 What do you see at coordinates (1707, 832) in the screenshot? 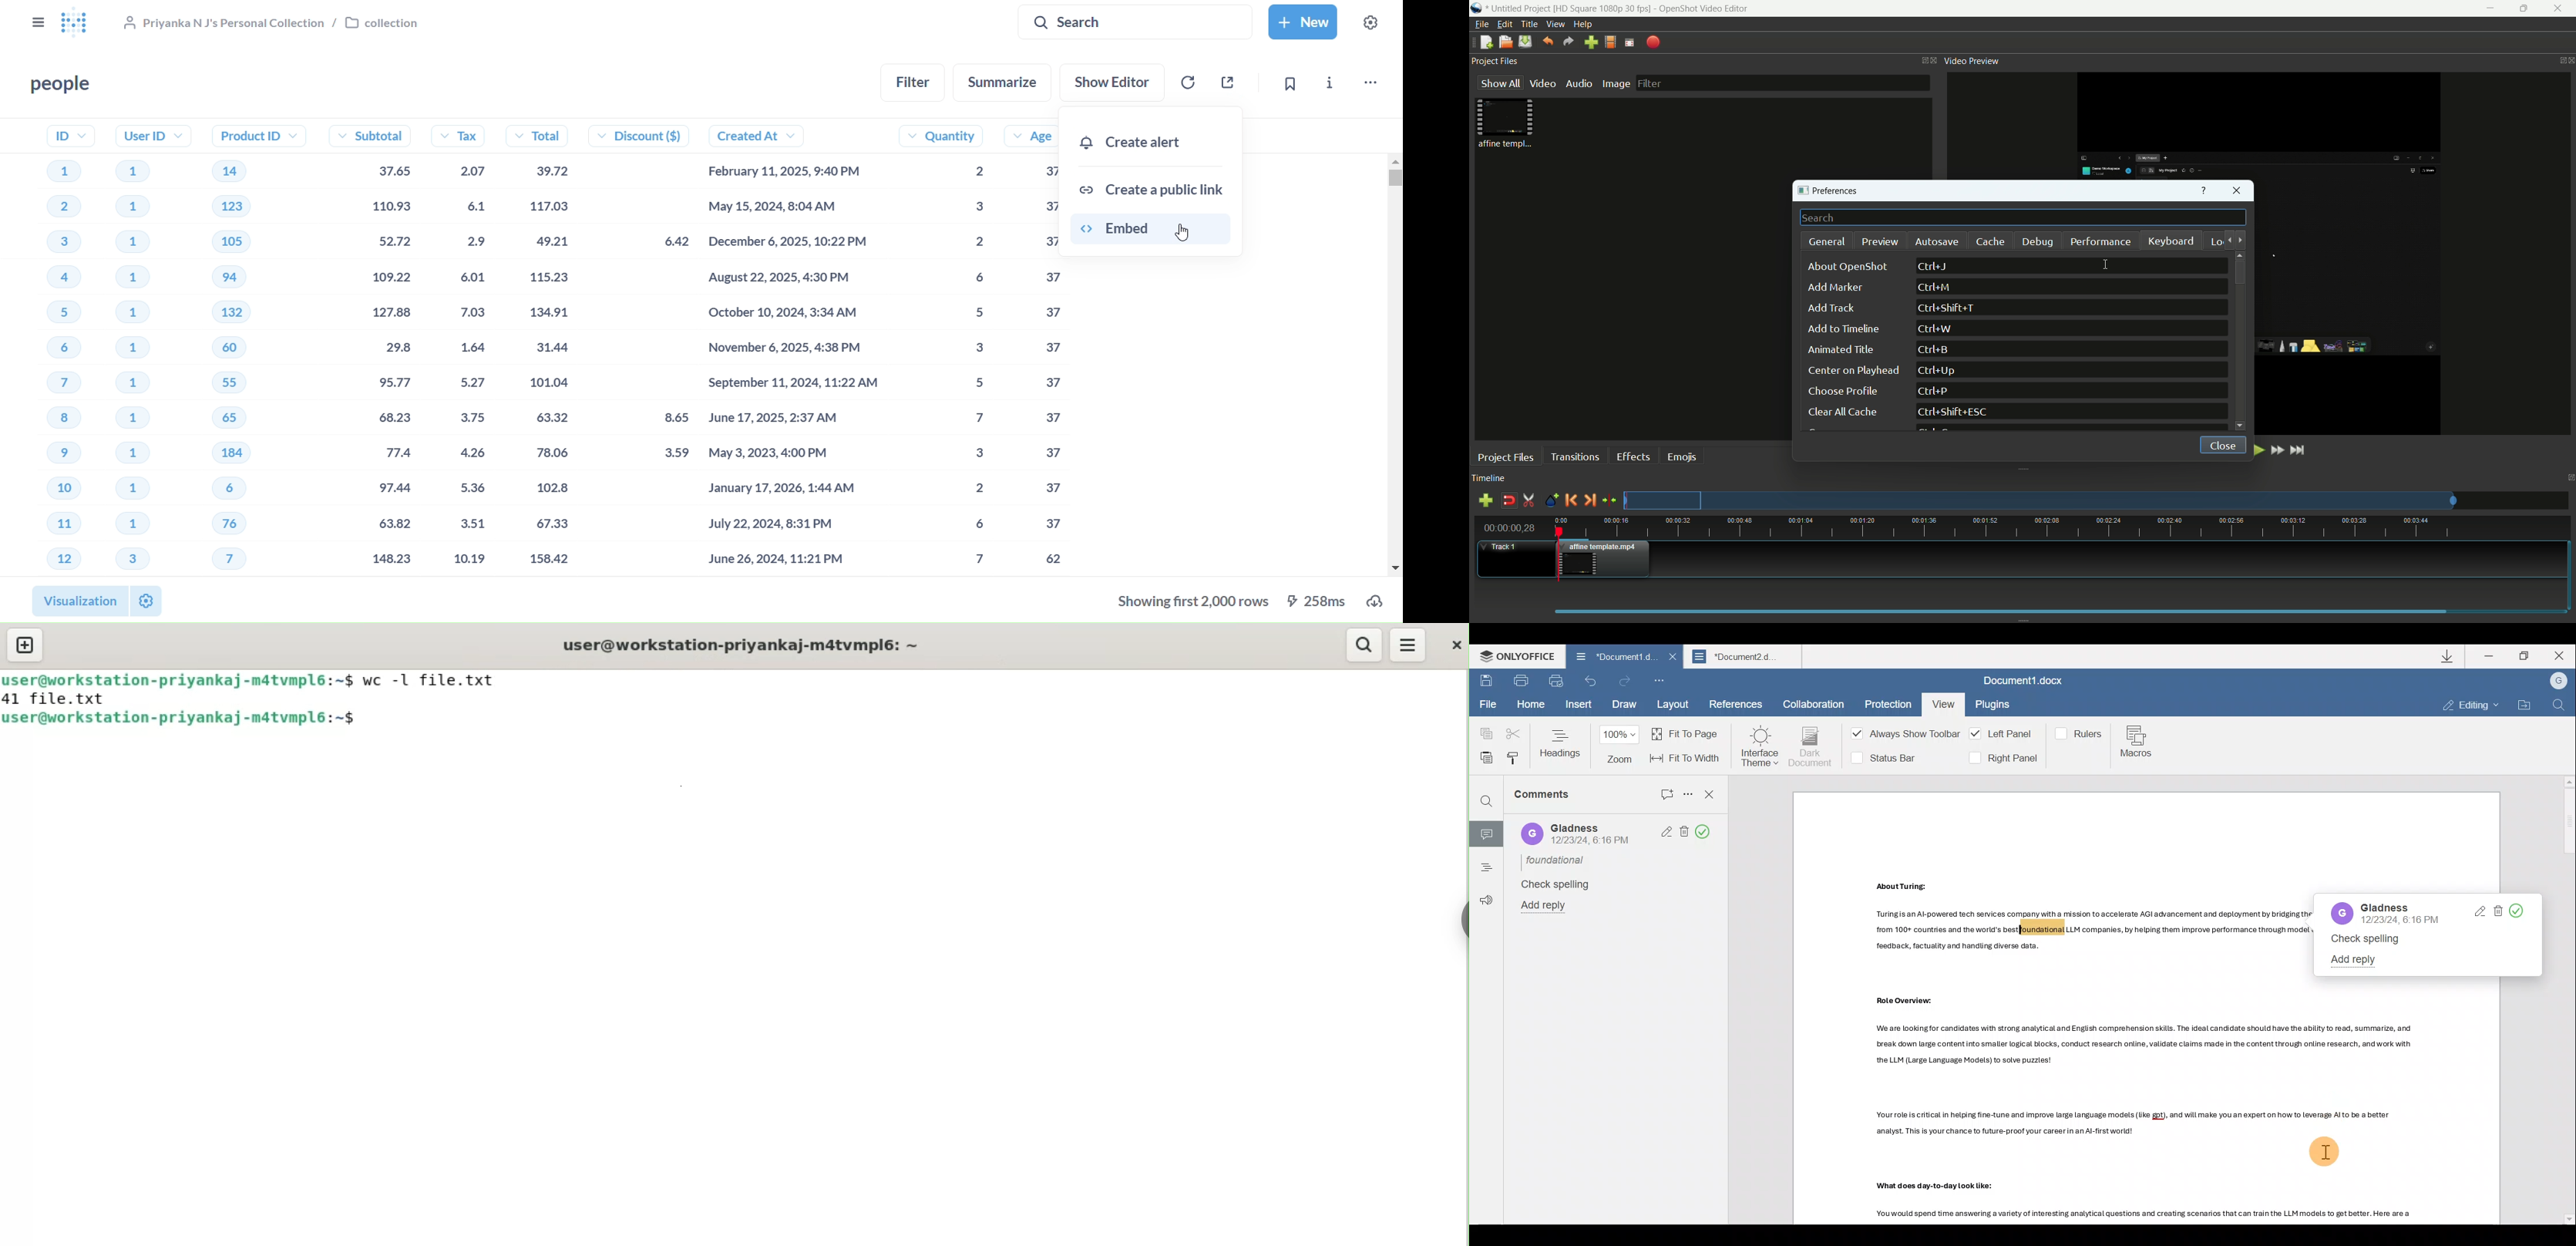
I see `Resolve comment` at bounding box center [1707, 832].